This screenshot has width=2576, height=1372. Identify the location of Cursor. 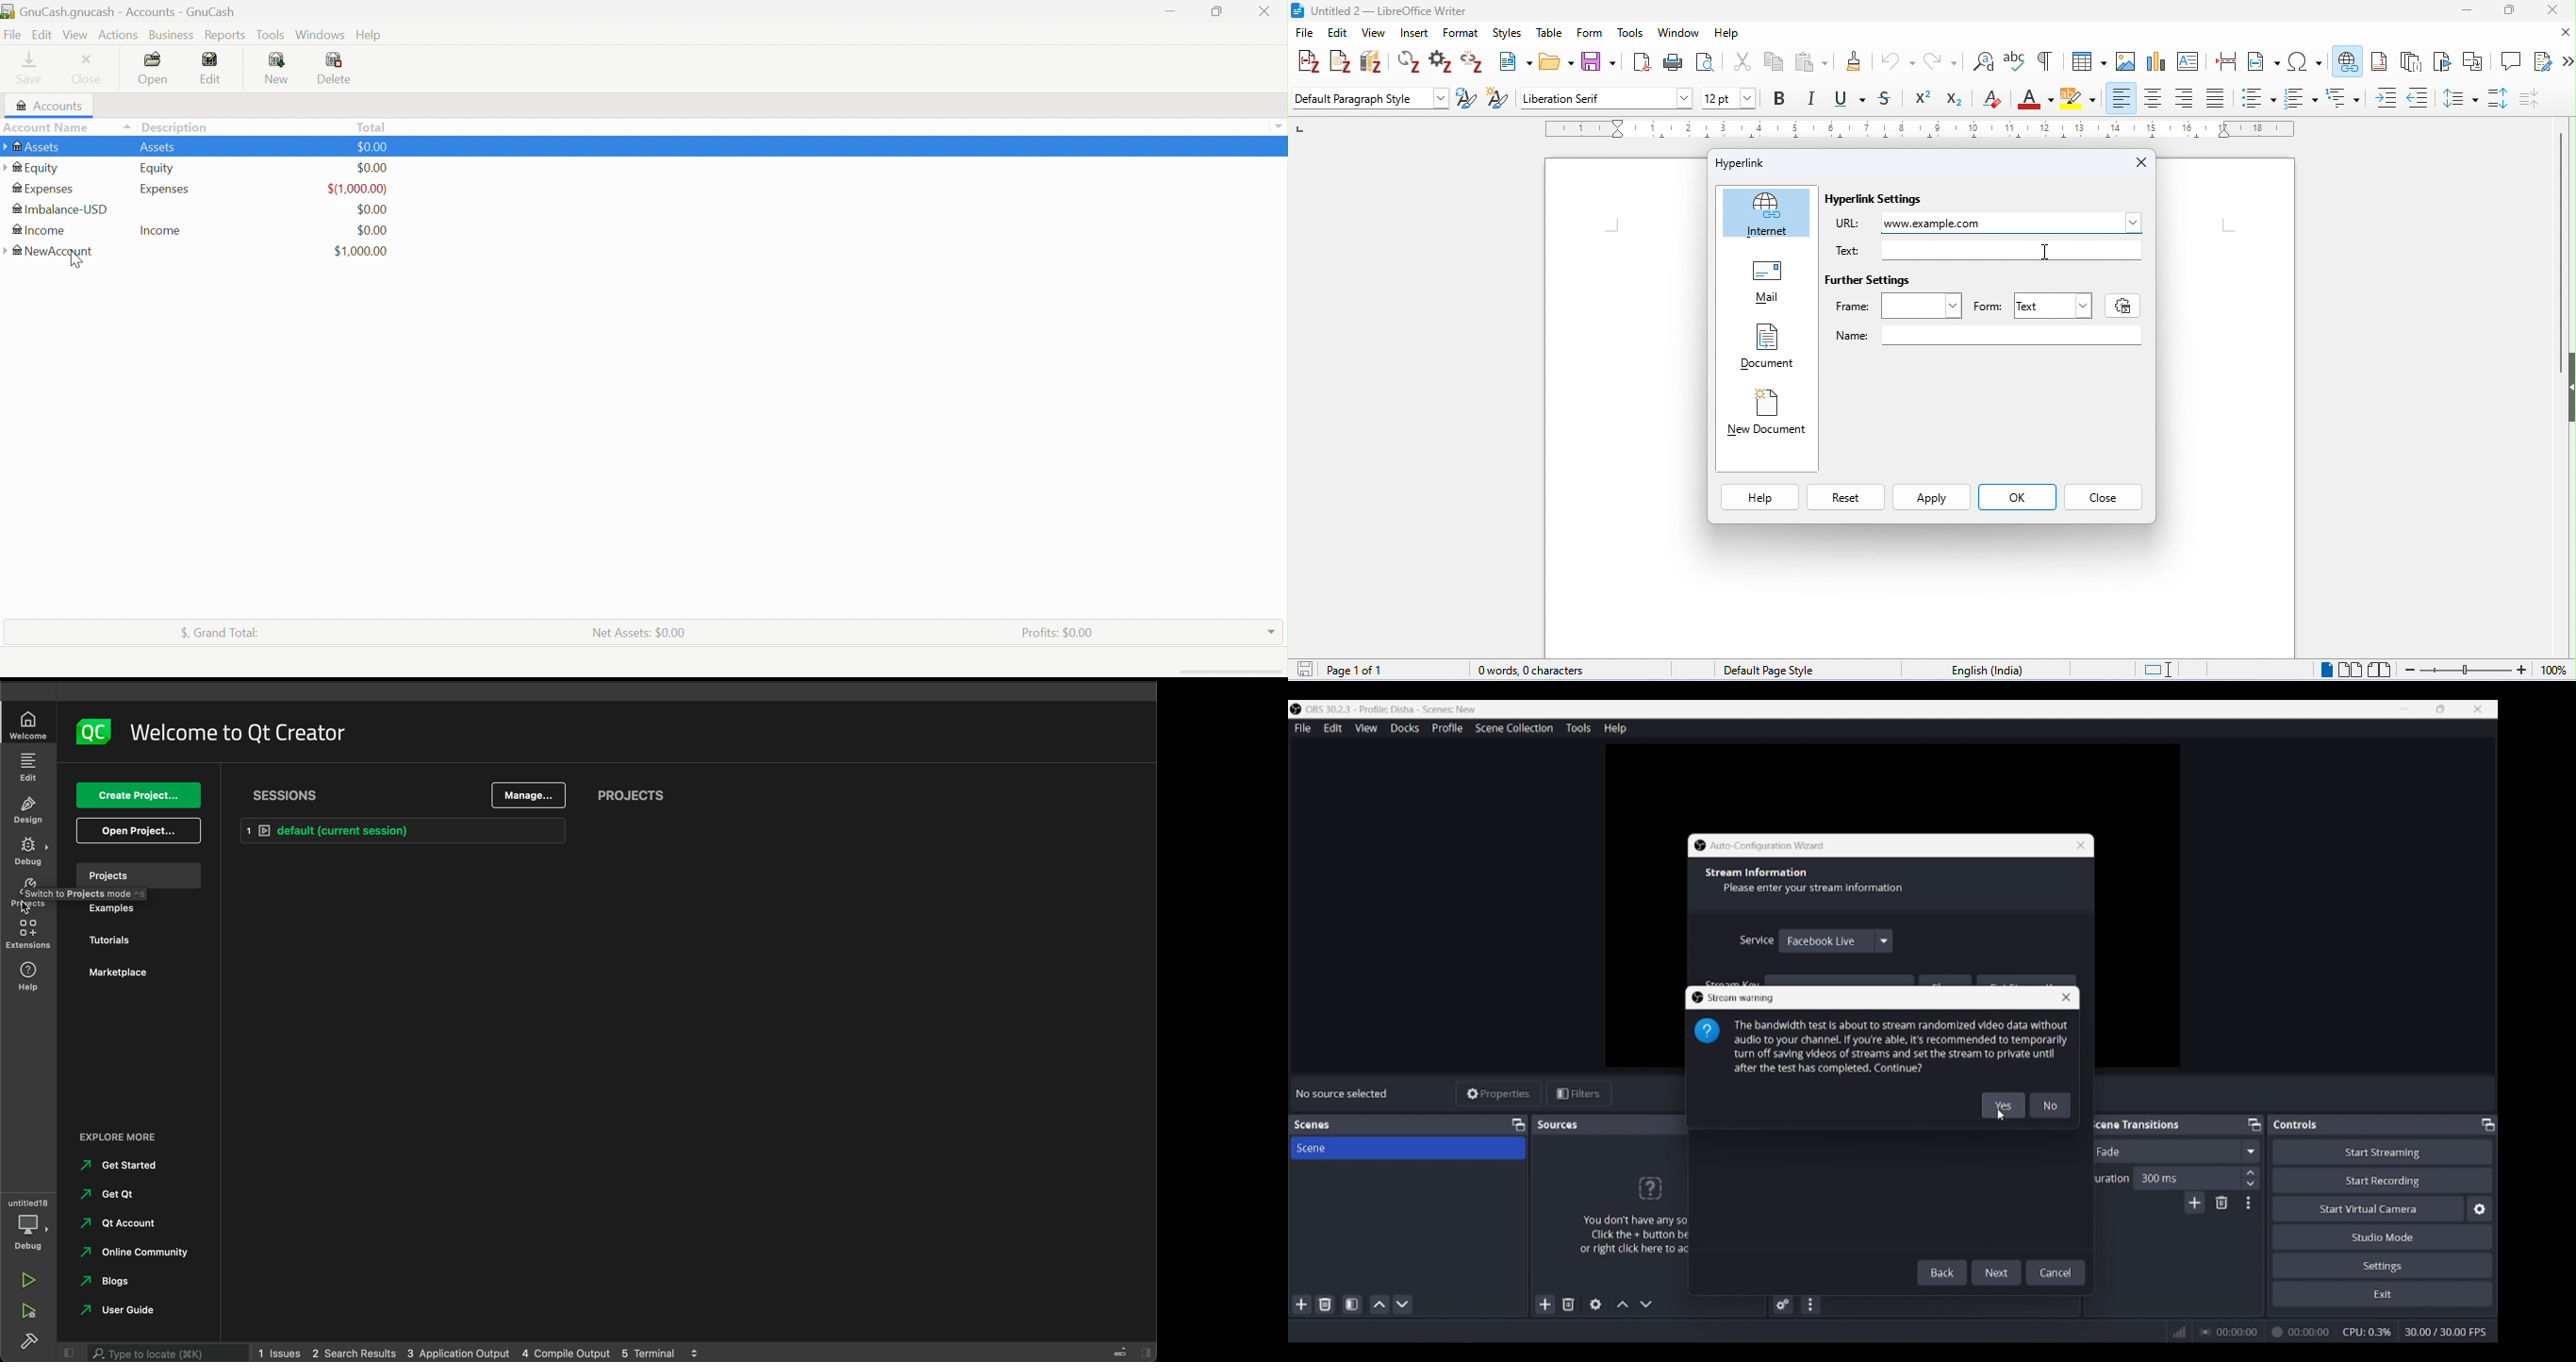
(1998, 1117).